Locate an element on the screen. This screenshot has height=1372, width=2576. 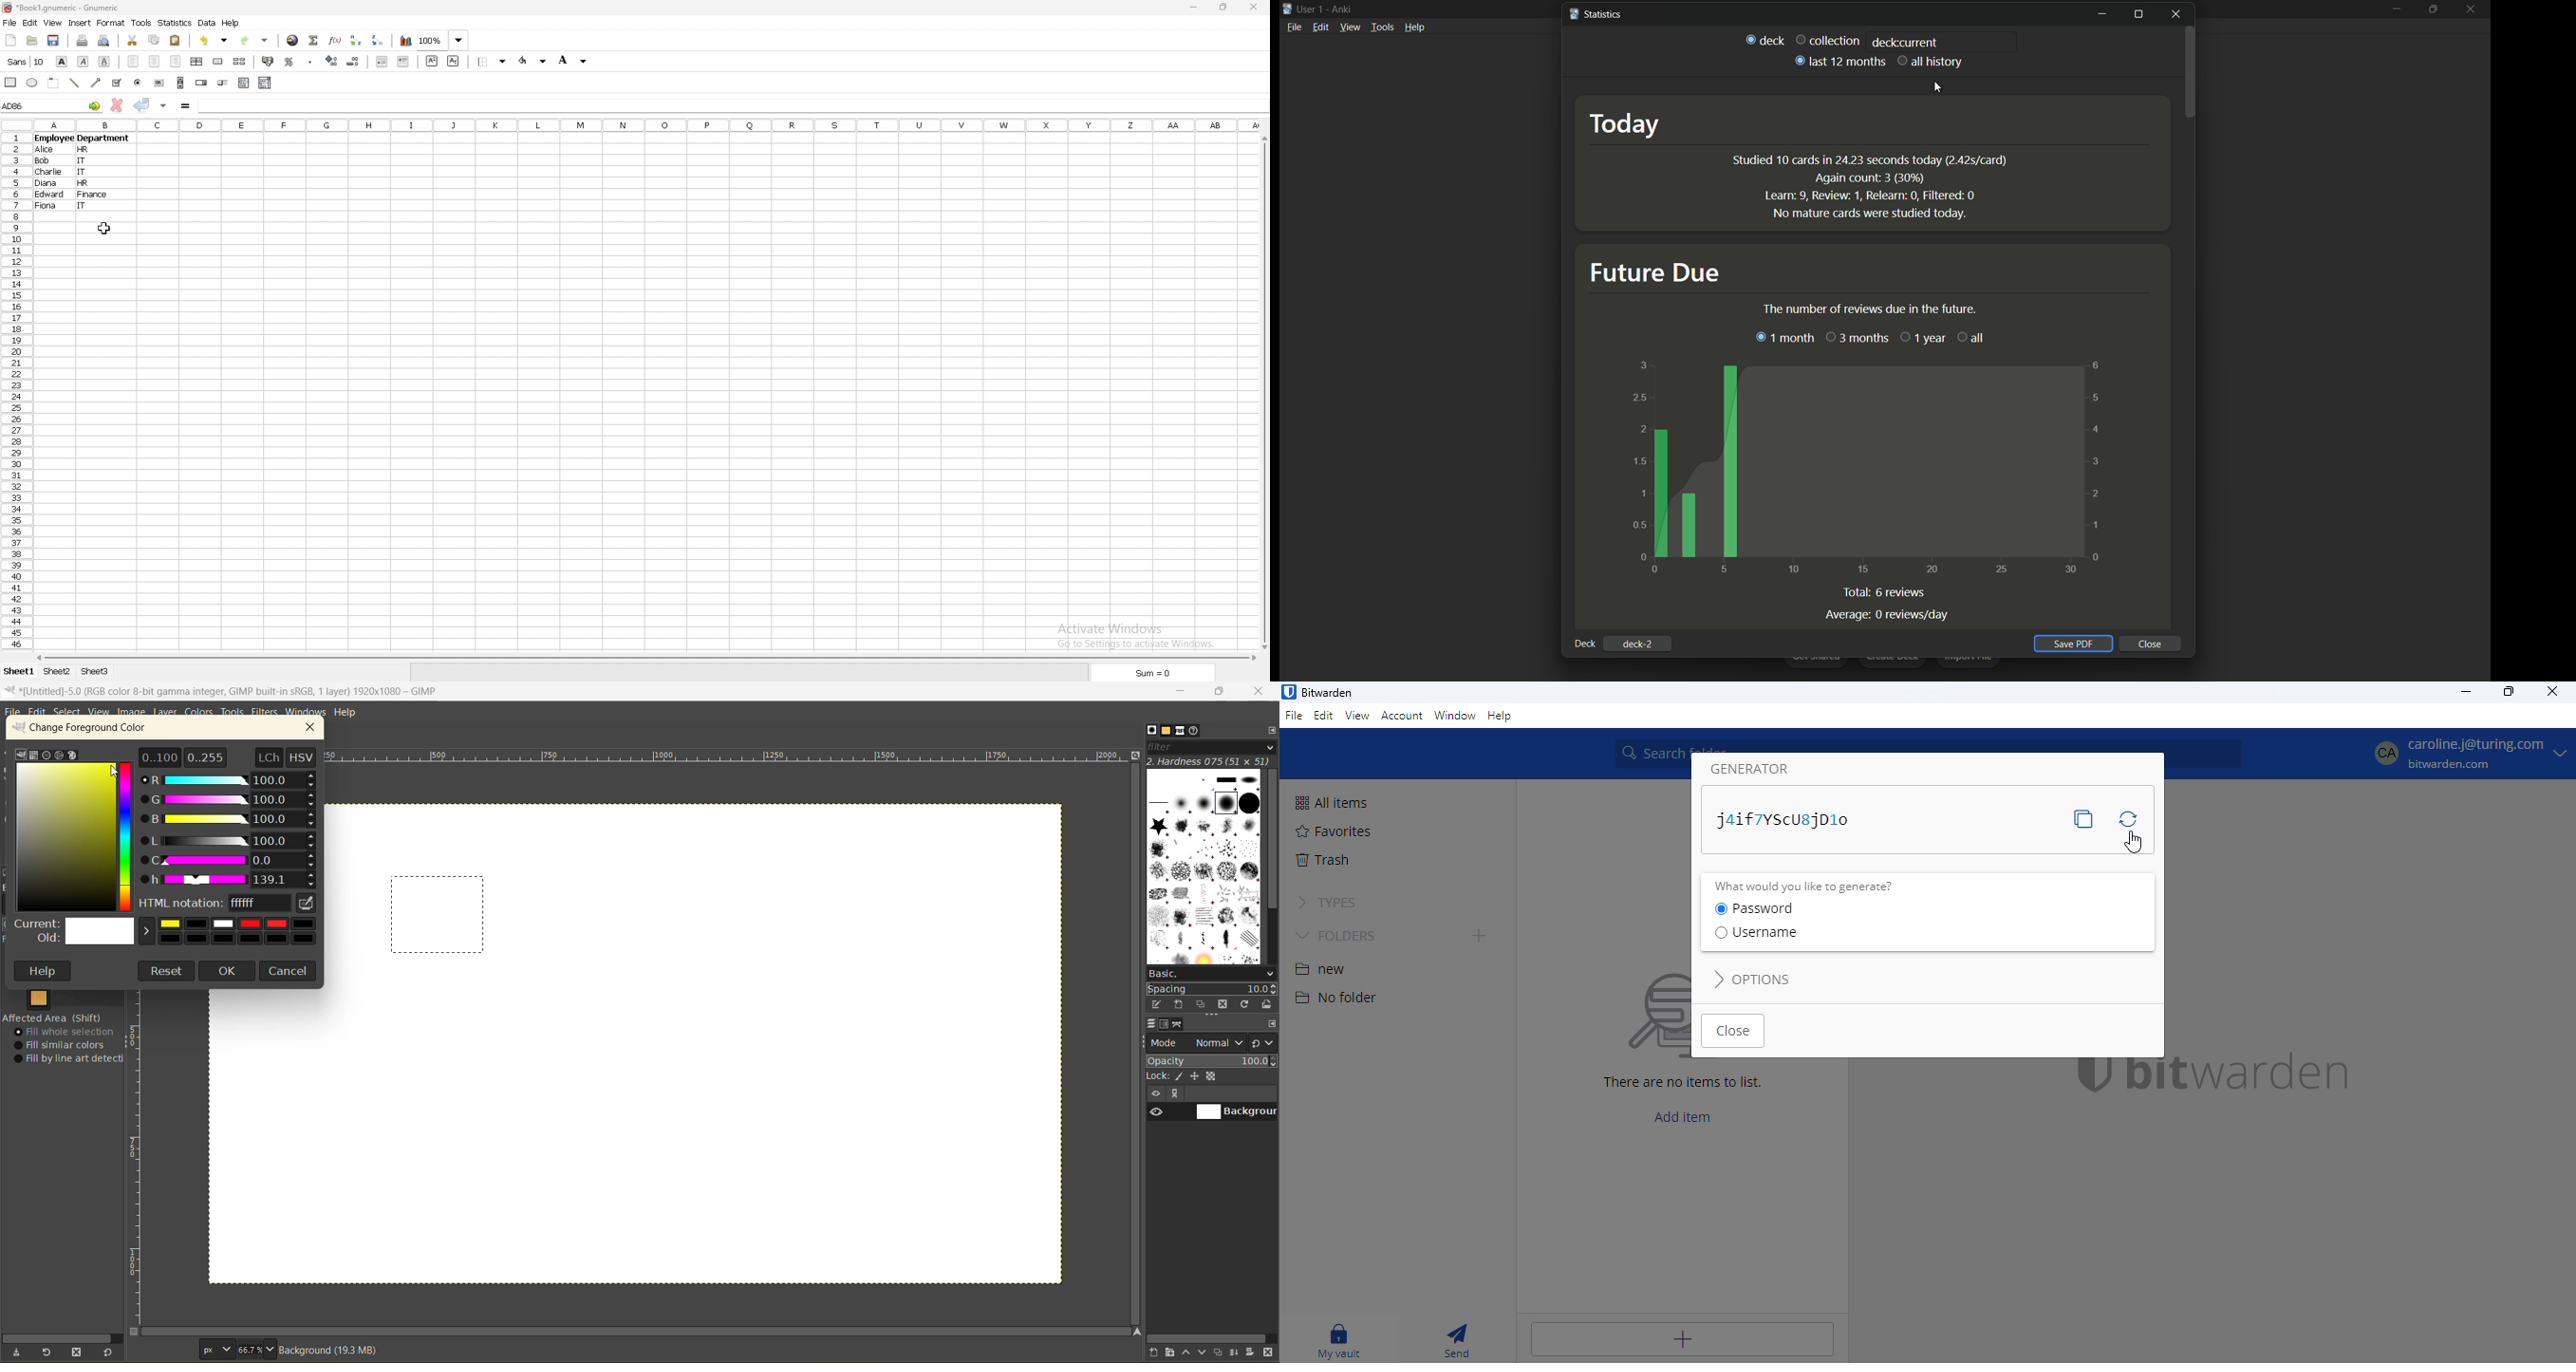
merge cells is located at coordinates (218, 62).